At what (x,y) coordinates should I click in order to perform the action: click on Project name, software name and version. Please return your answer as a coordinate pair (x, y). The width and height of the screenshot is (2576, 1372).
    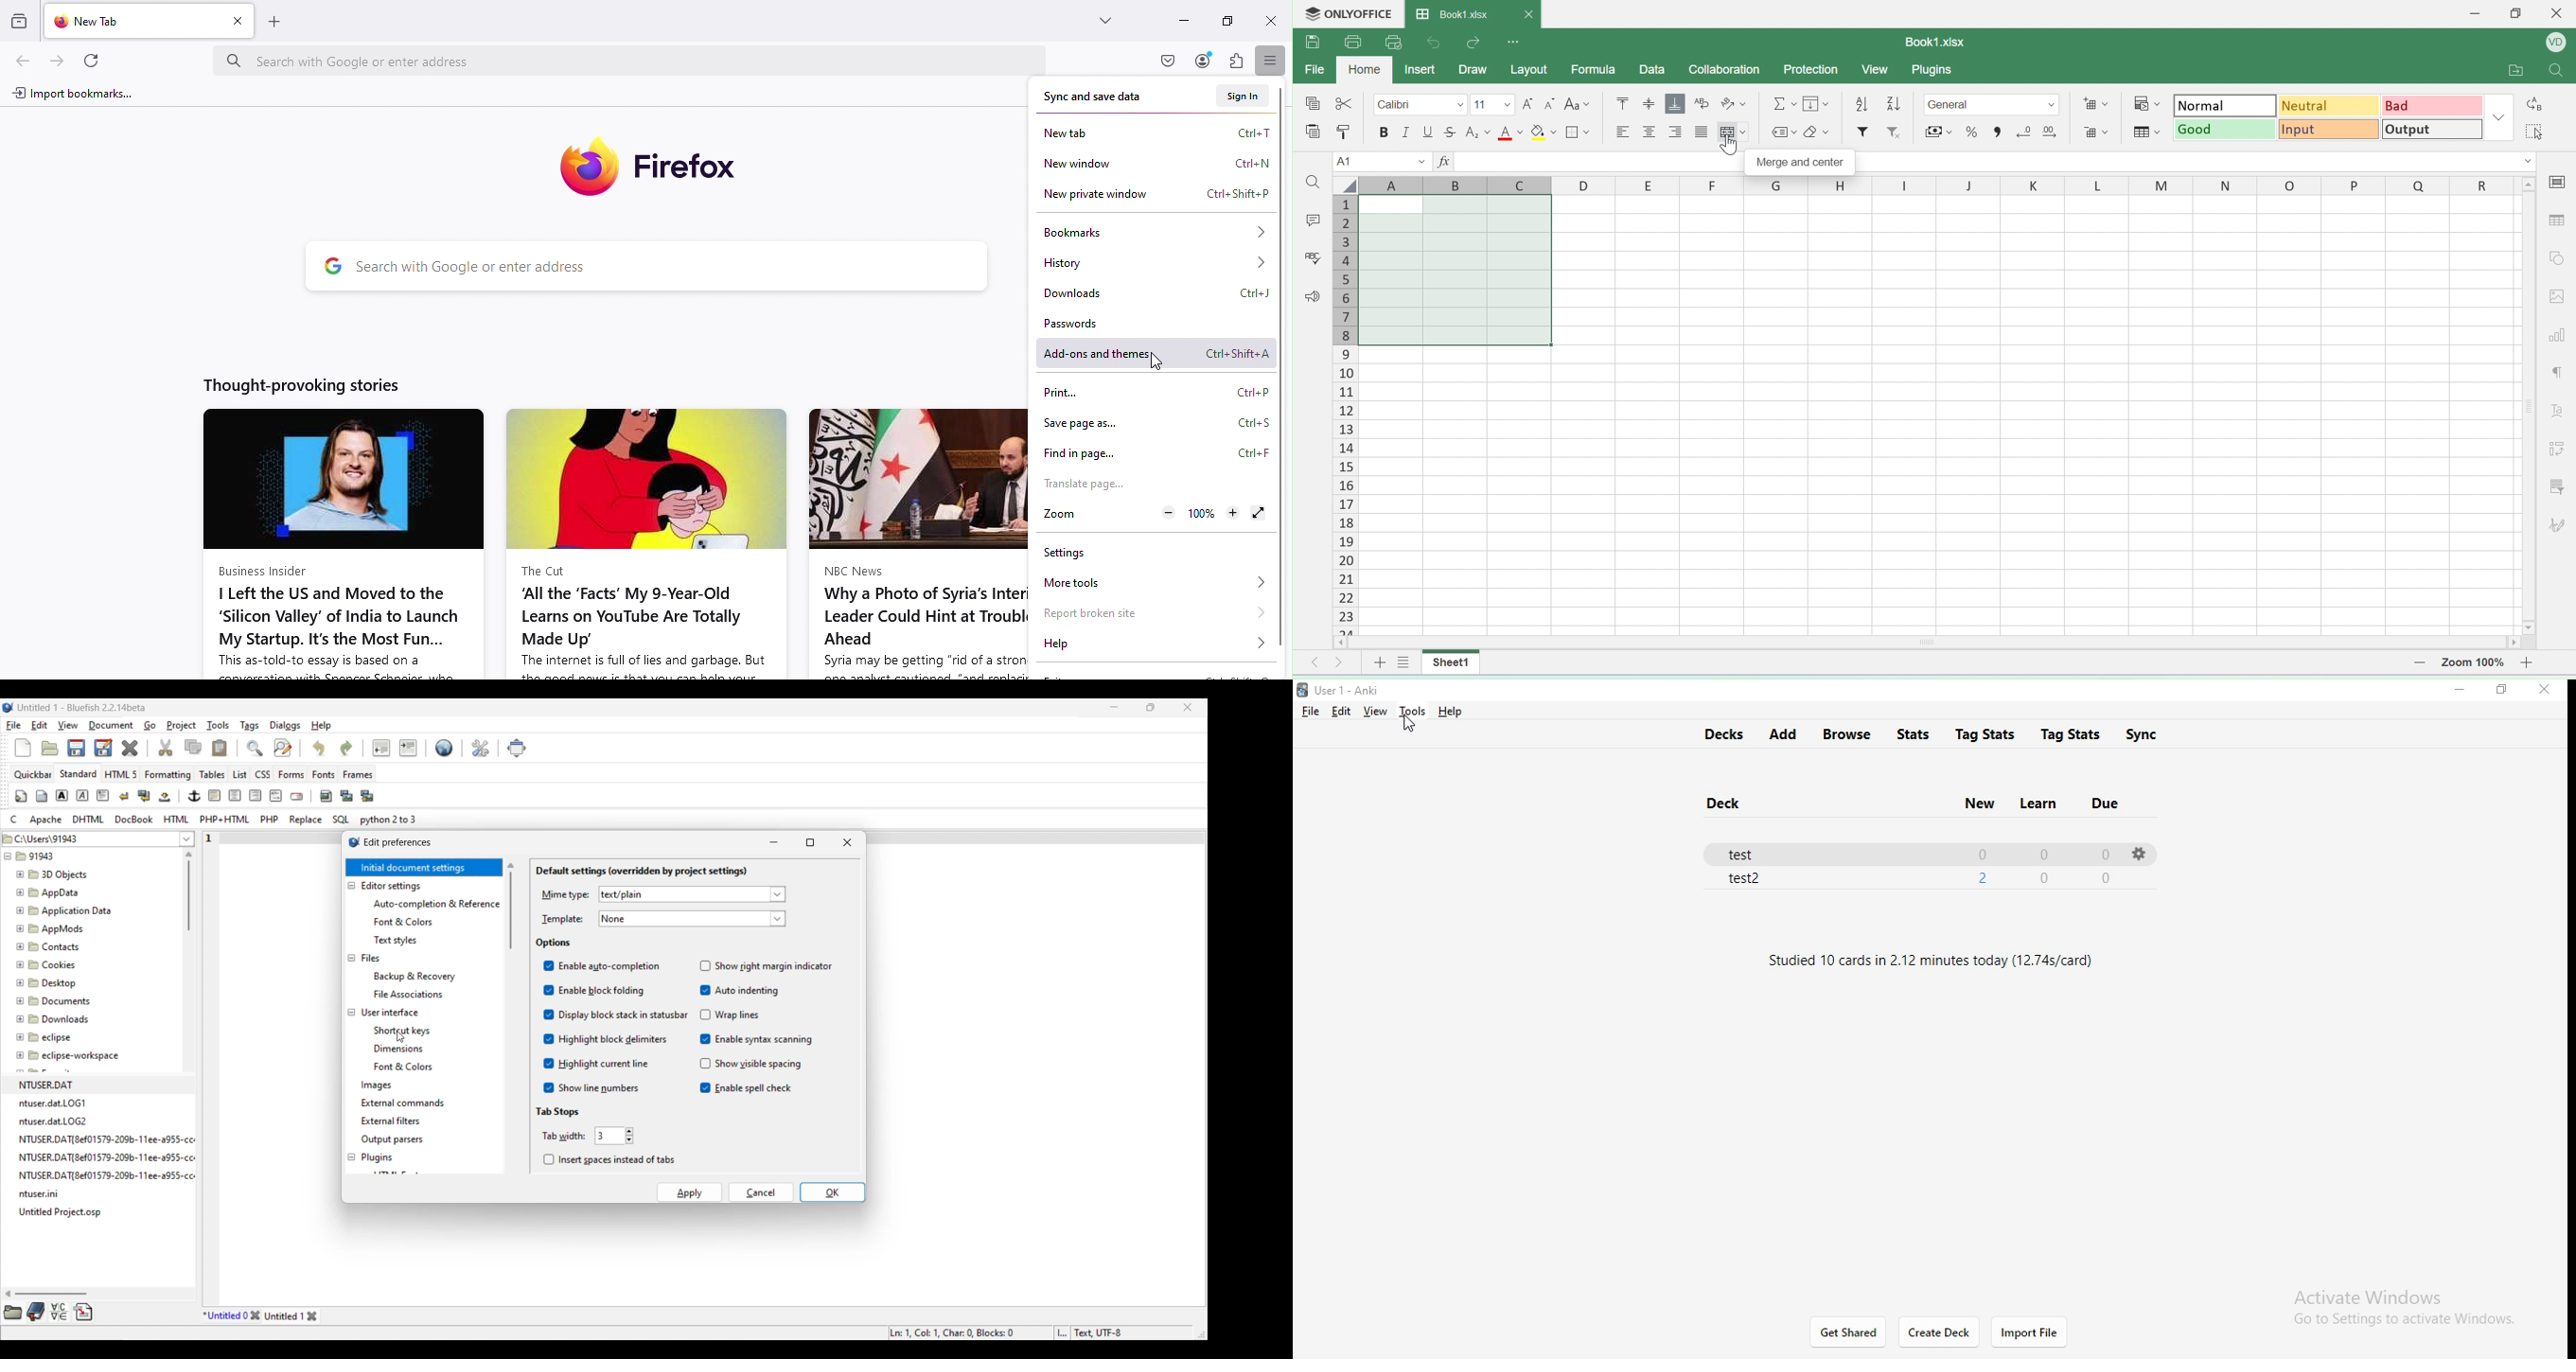
    Looking at the image, I should click on (82, 707).